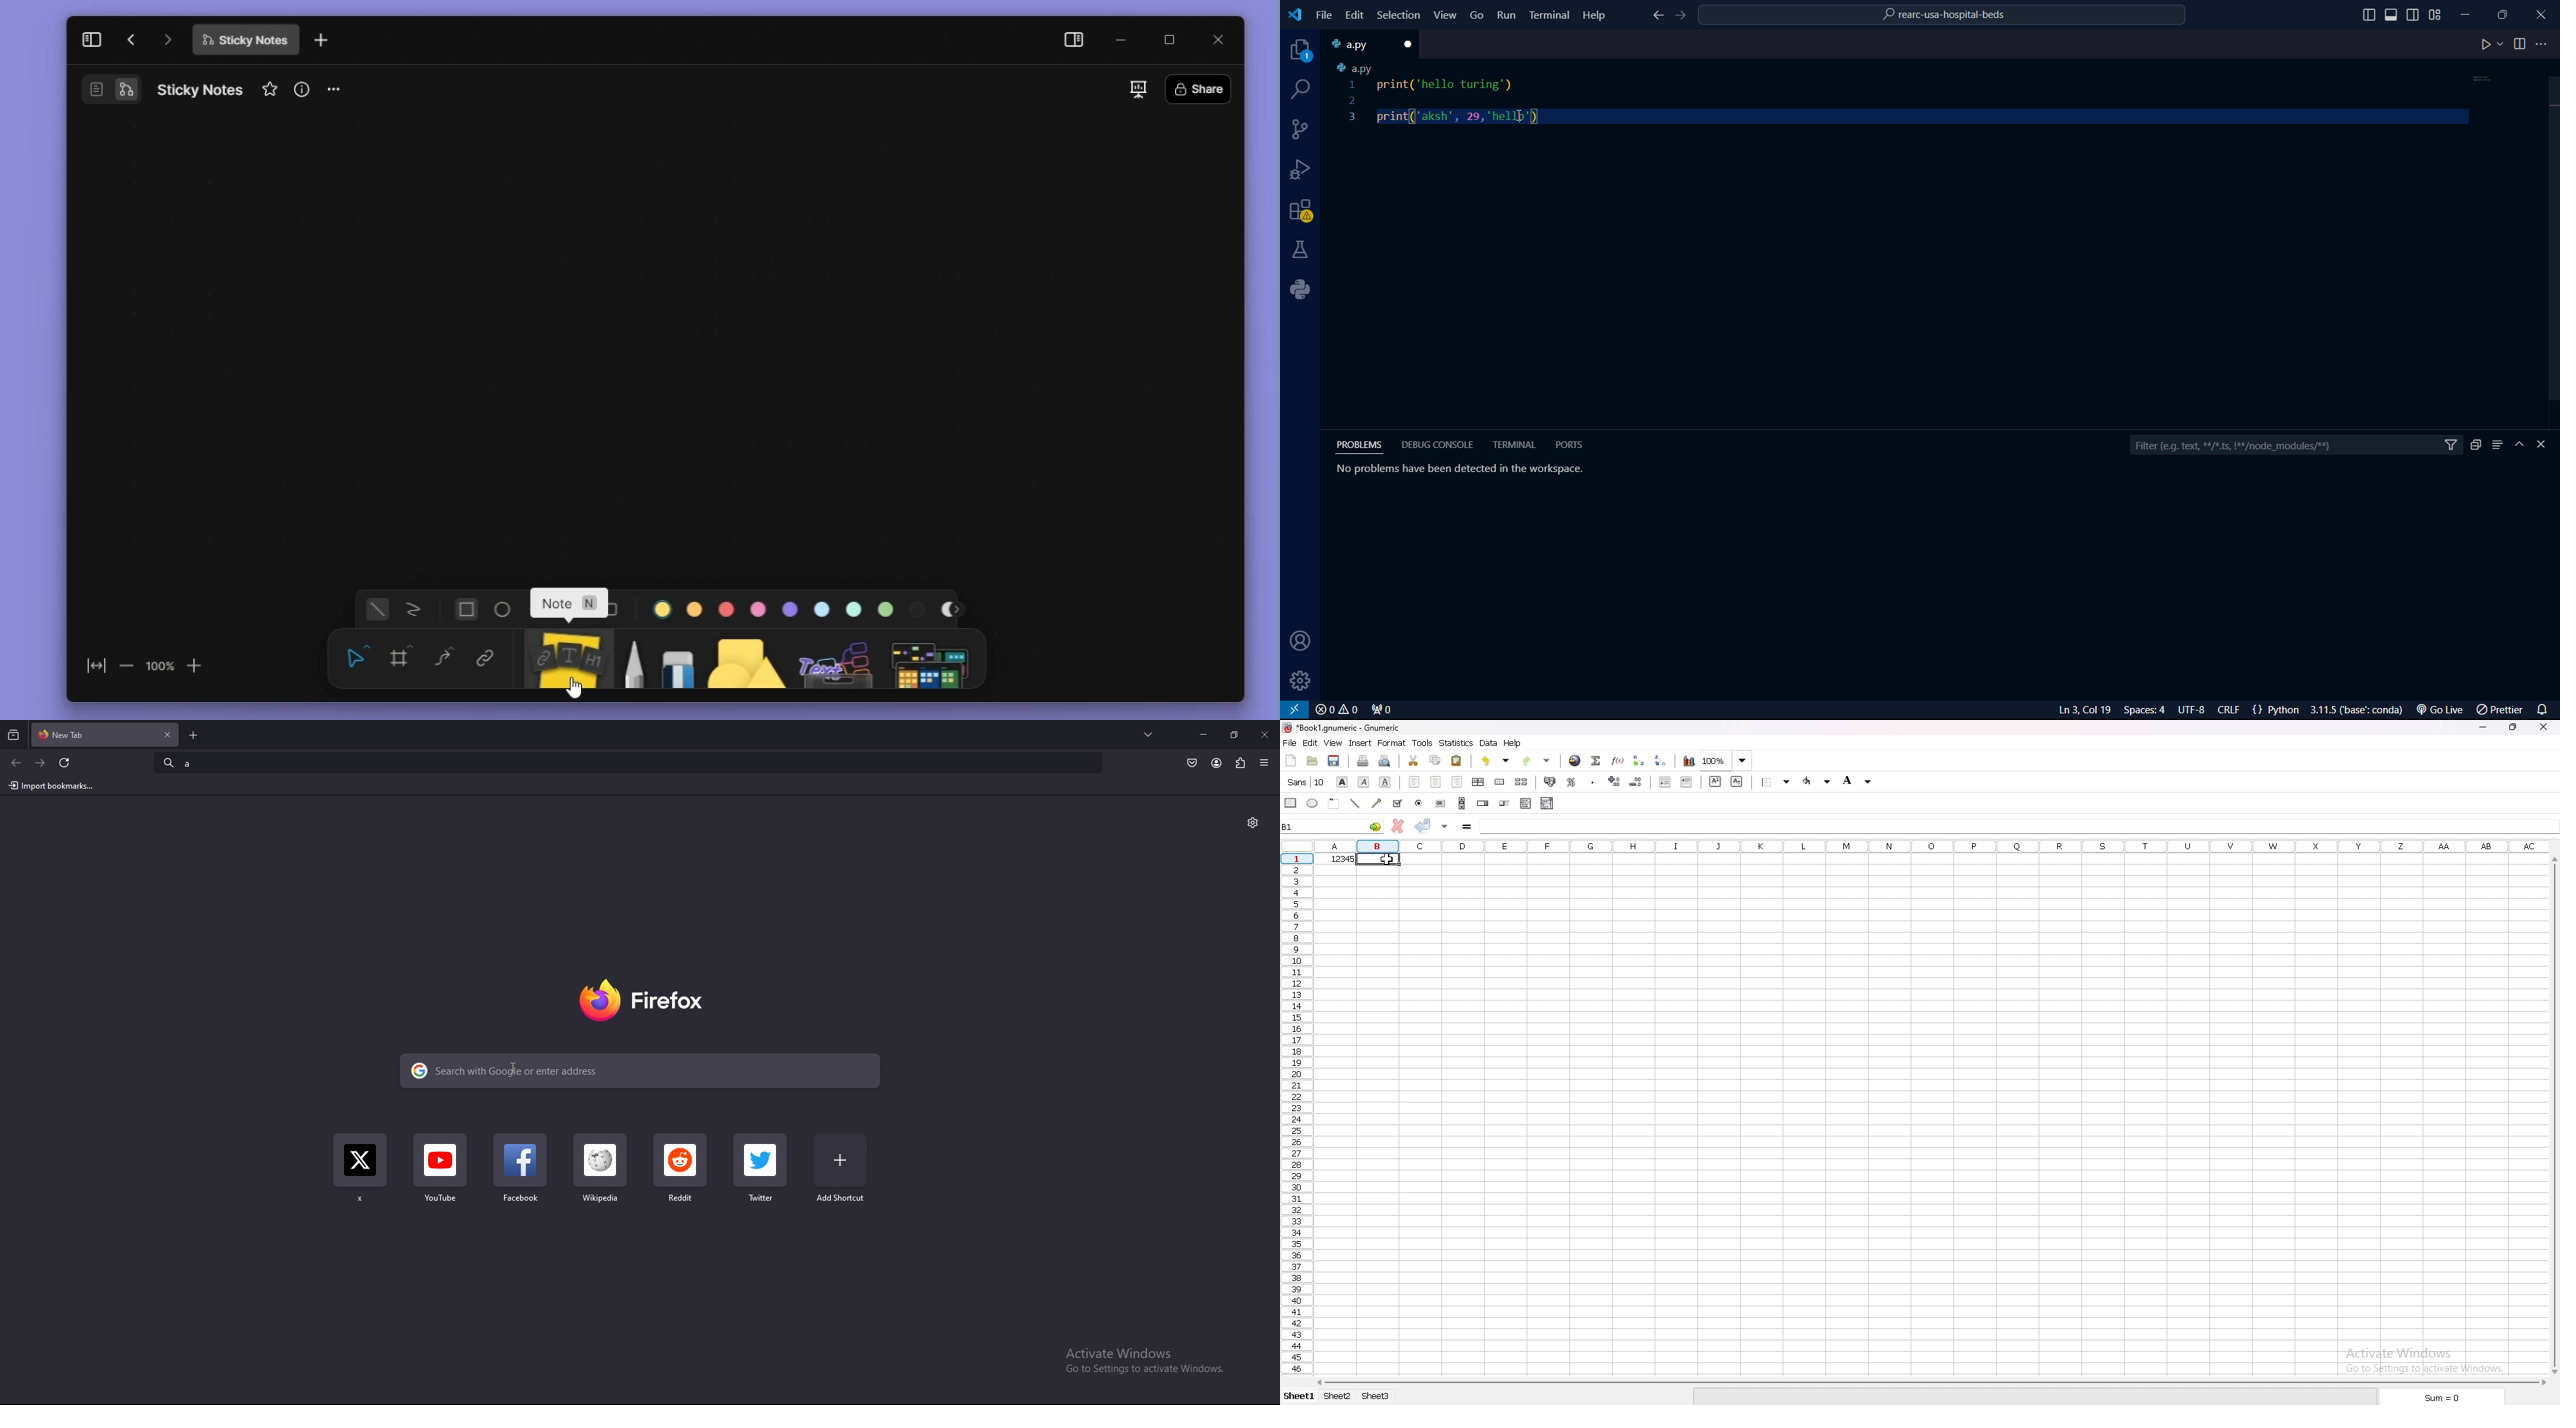 Image resolution: width=2576 pixels, height=1428 pixels. What do you see at coordinates (356, 659) in the screenshot?
I see `select` at bounding box center [356, 659].